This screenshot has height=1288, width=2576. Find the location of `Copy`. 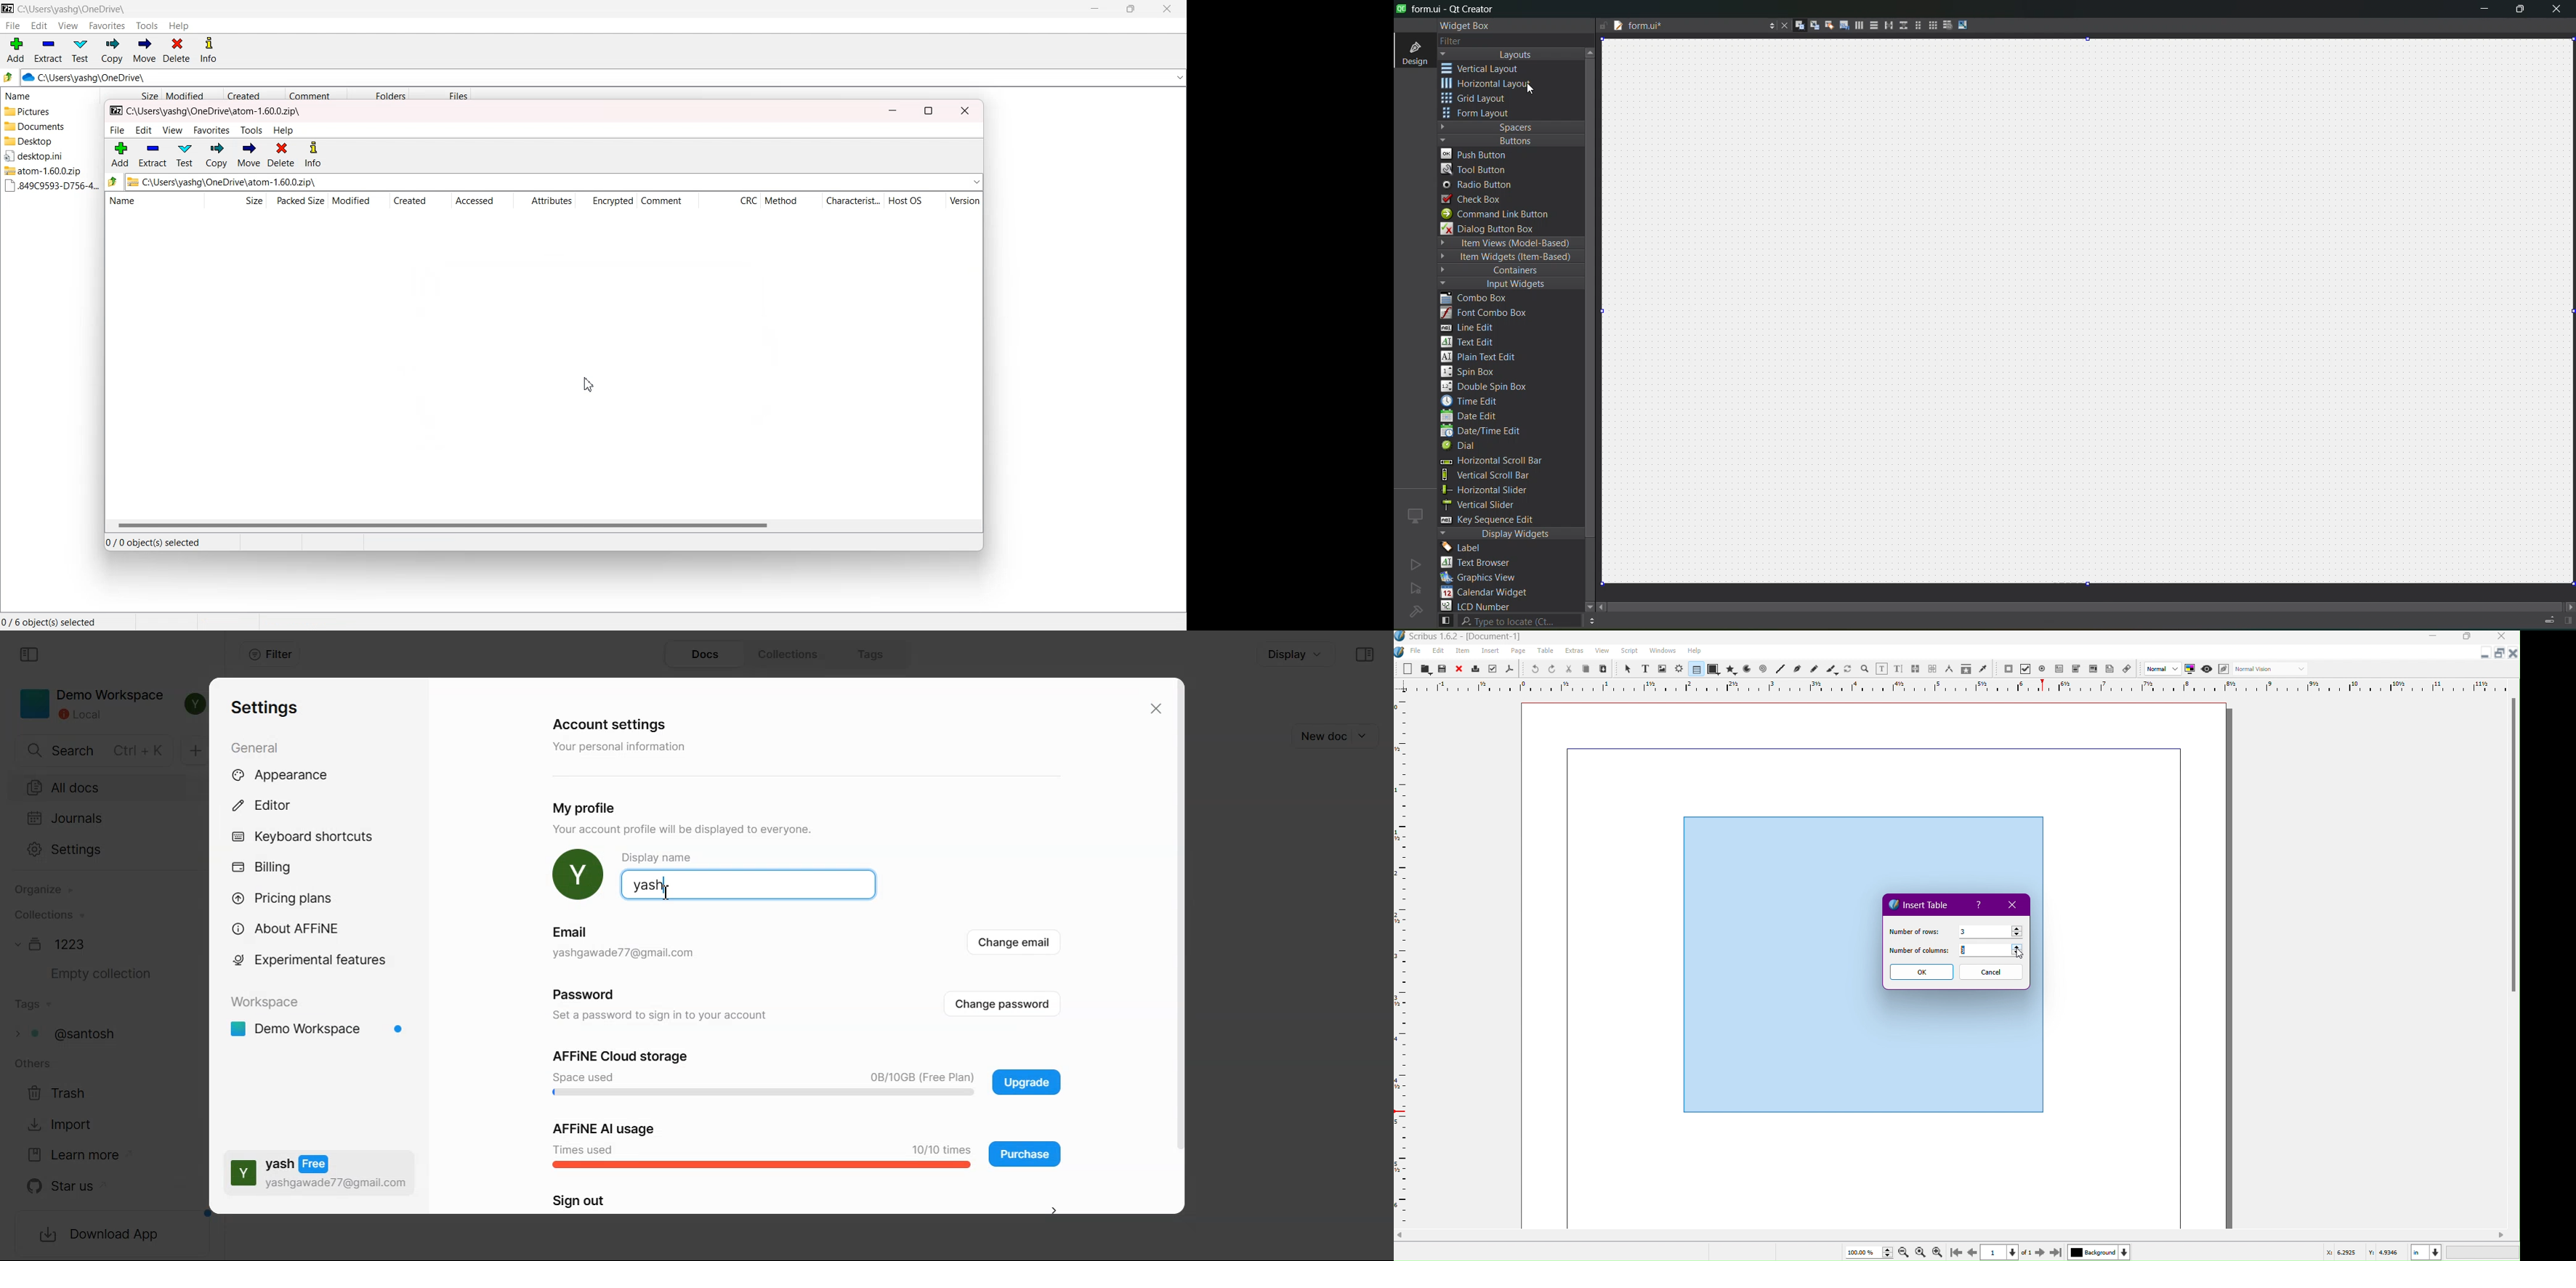

Copy is located at coordinates (1588, 669).